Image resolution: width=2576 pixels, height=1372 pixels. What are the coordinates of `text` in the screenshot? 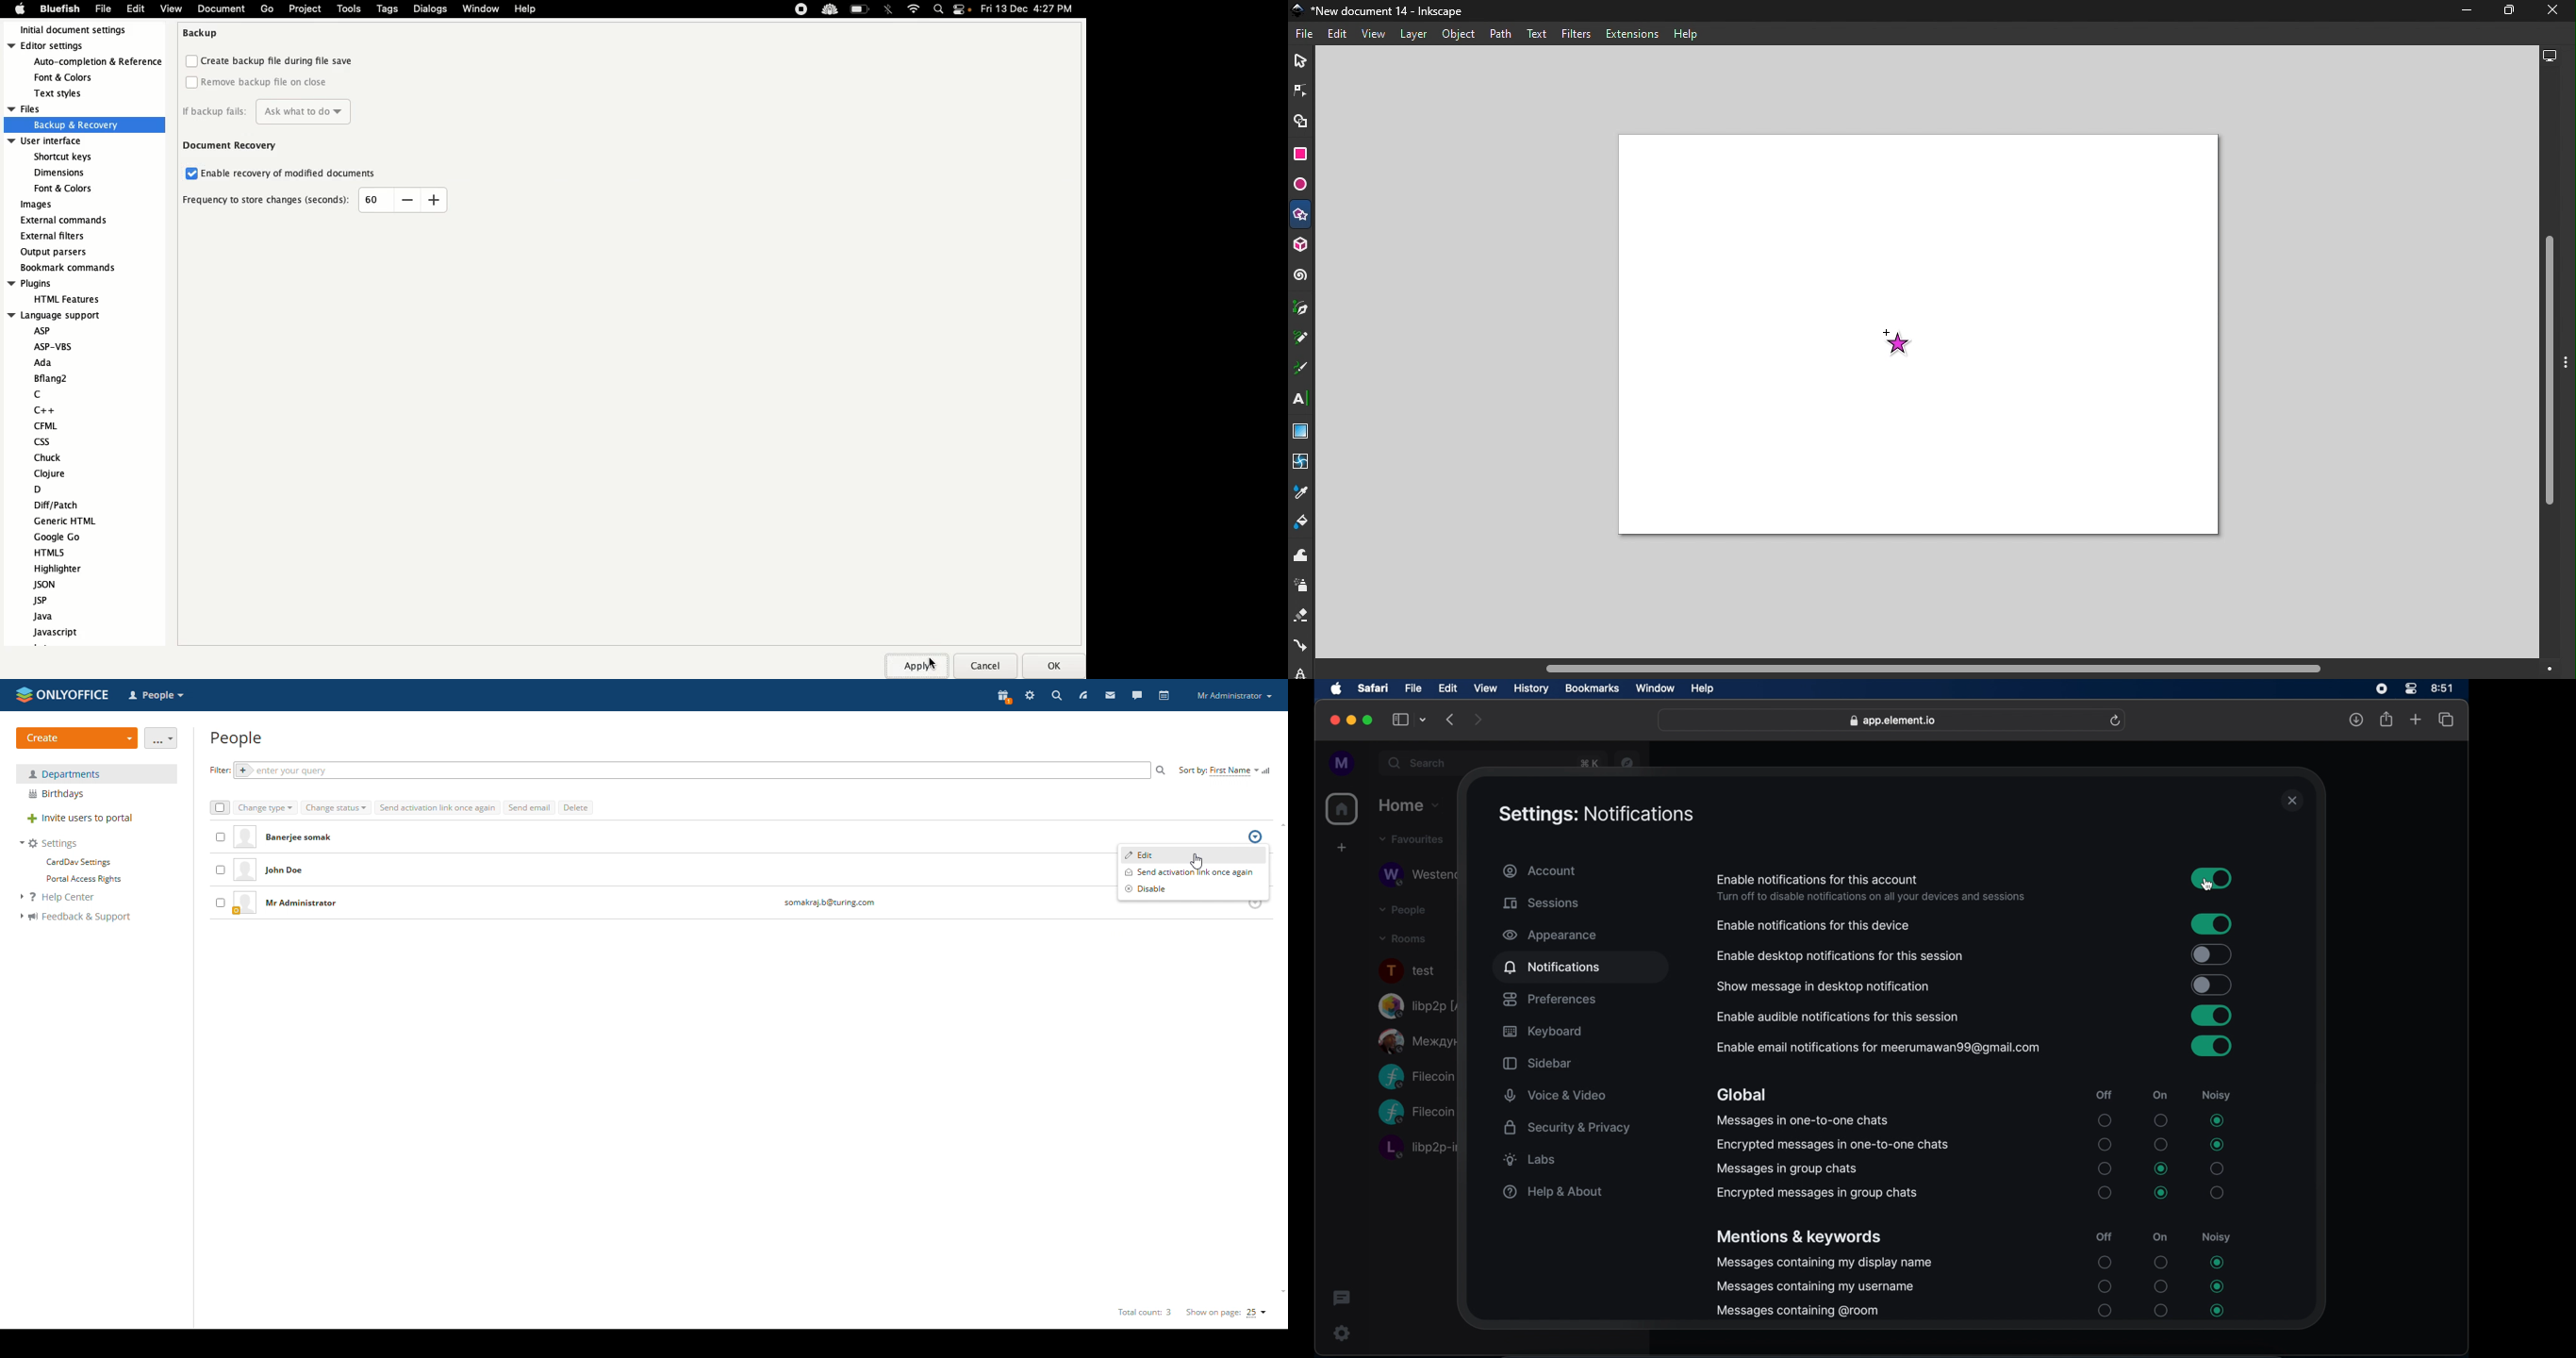 It's located at (1405, 971).